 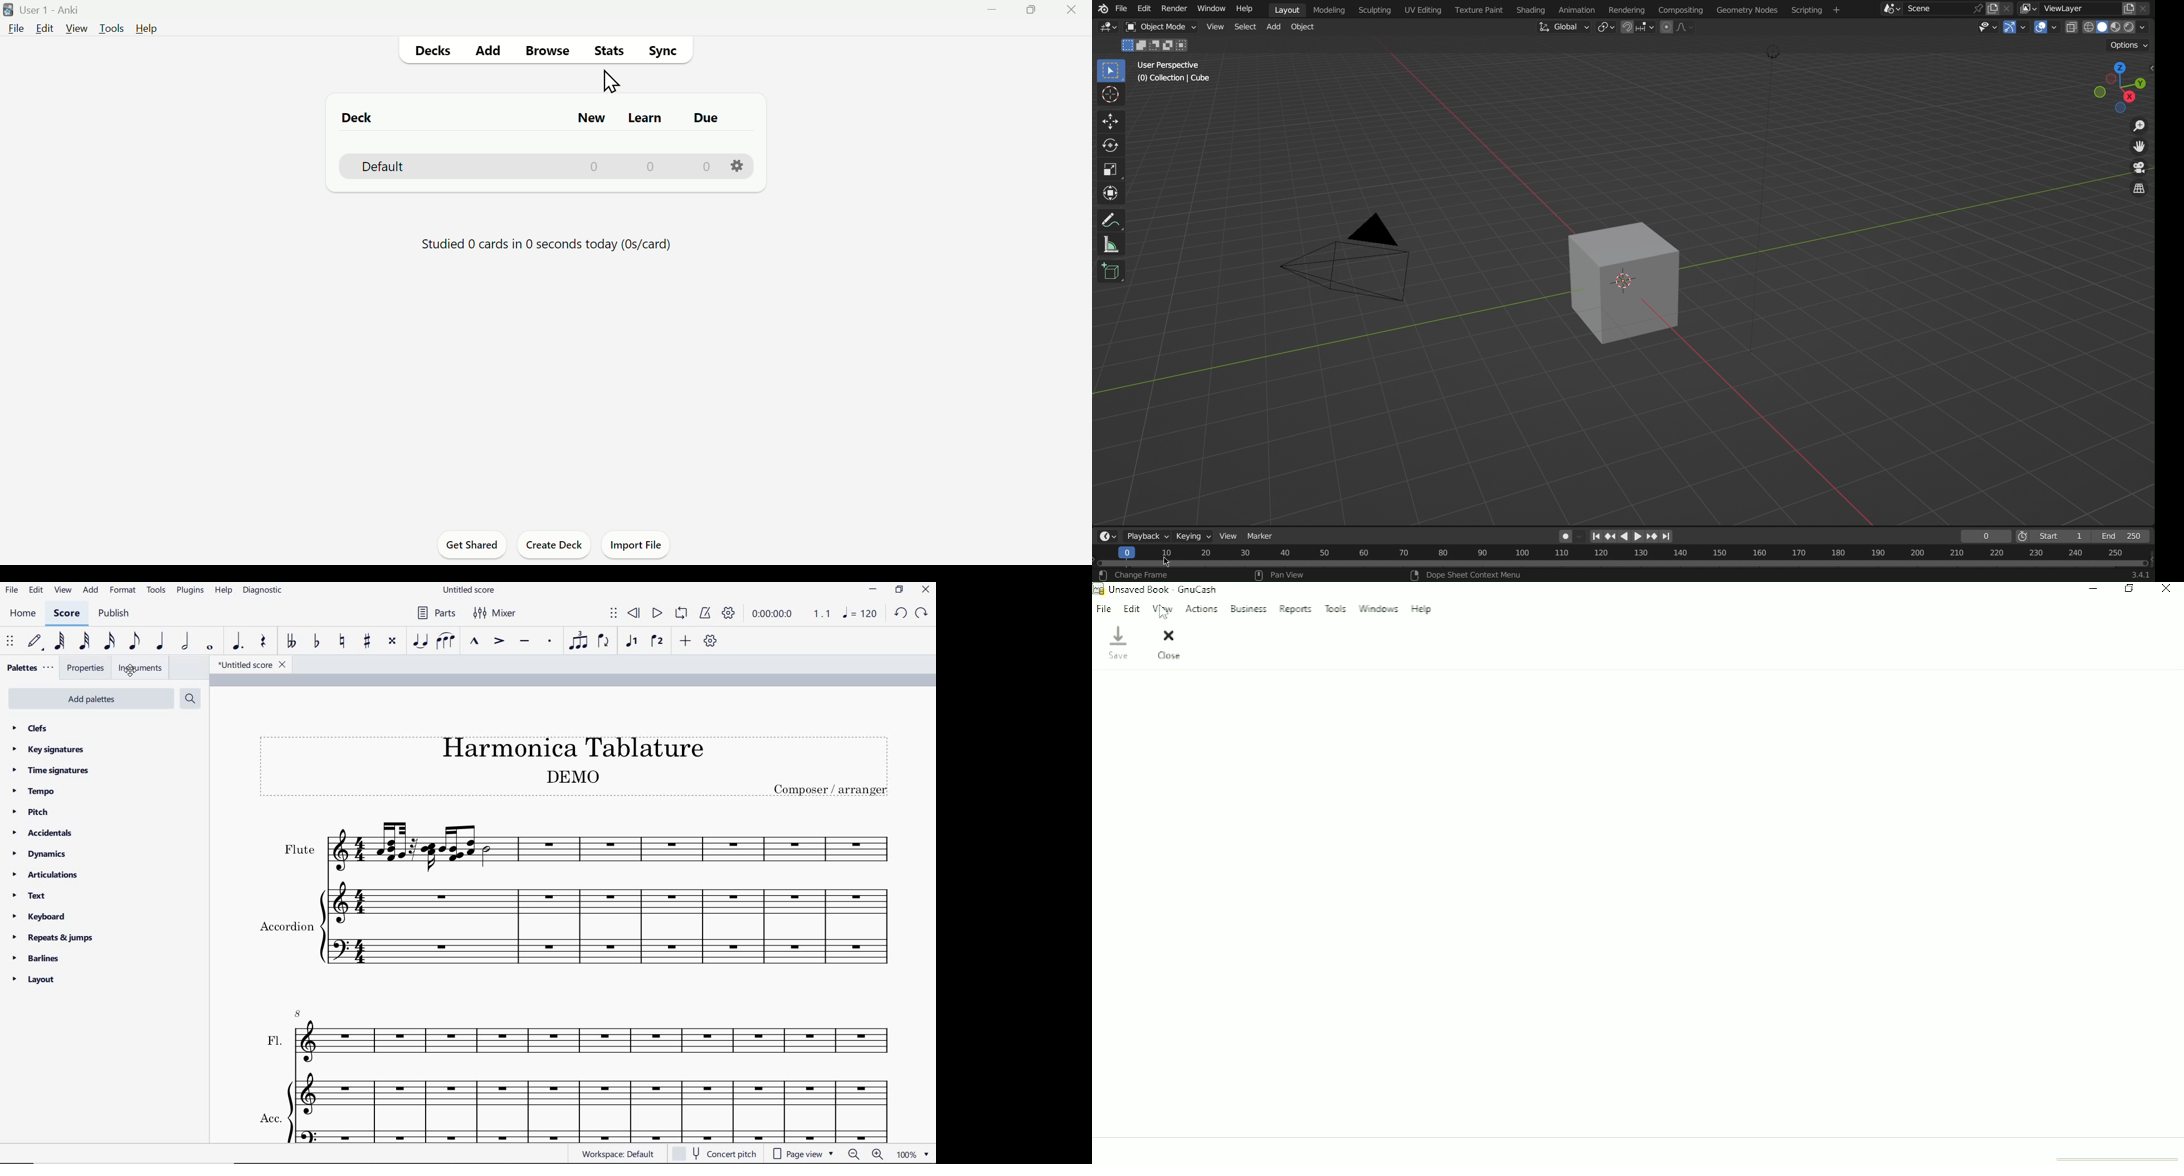 I want to click on Stats, so click(x=611, y=49).